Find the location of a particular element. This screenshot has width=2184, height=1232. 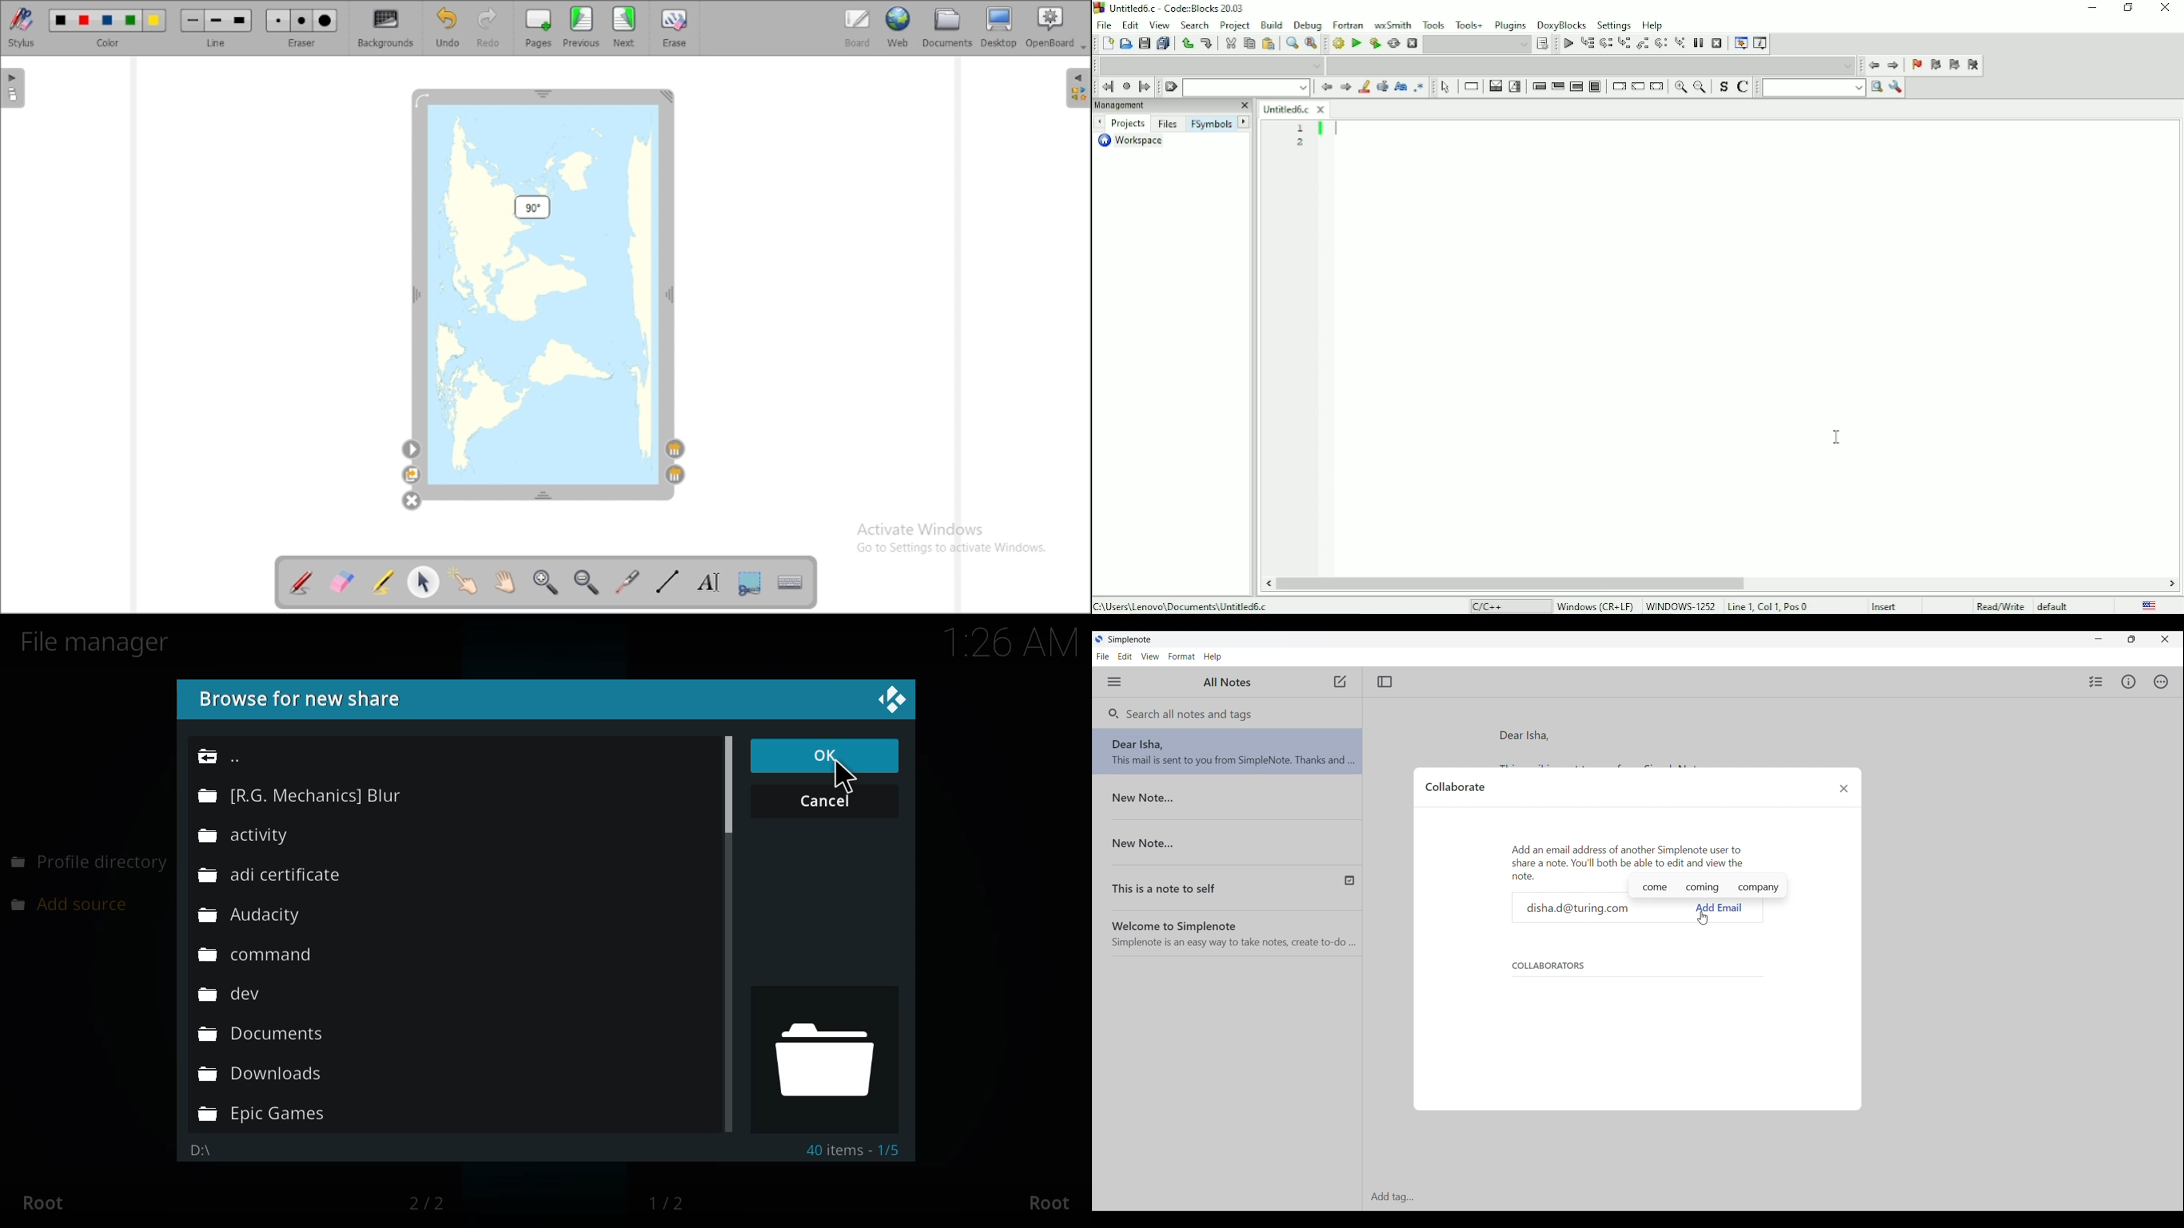

1 is located at coordinates (1301, 127).